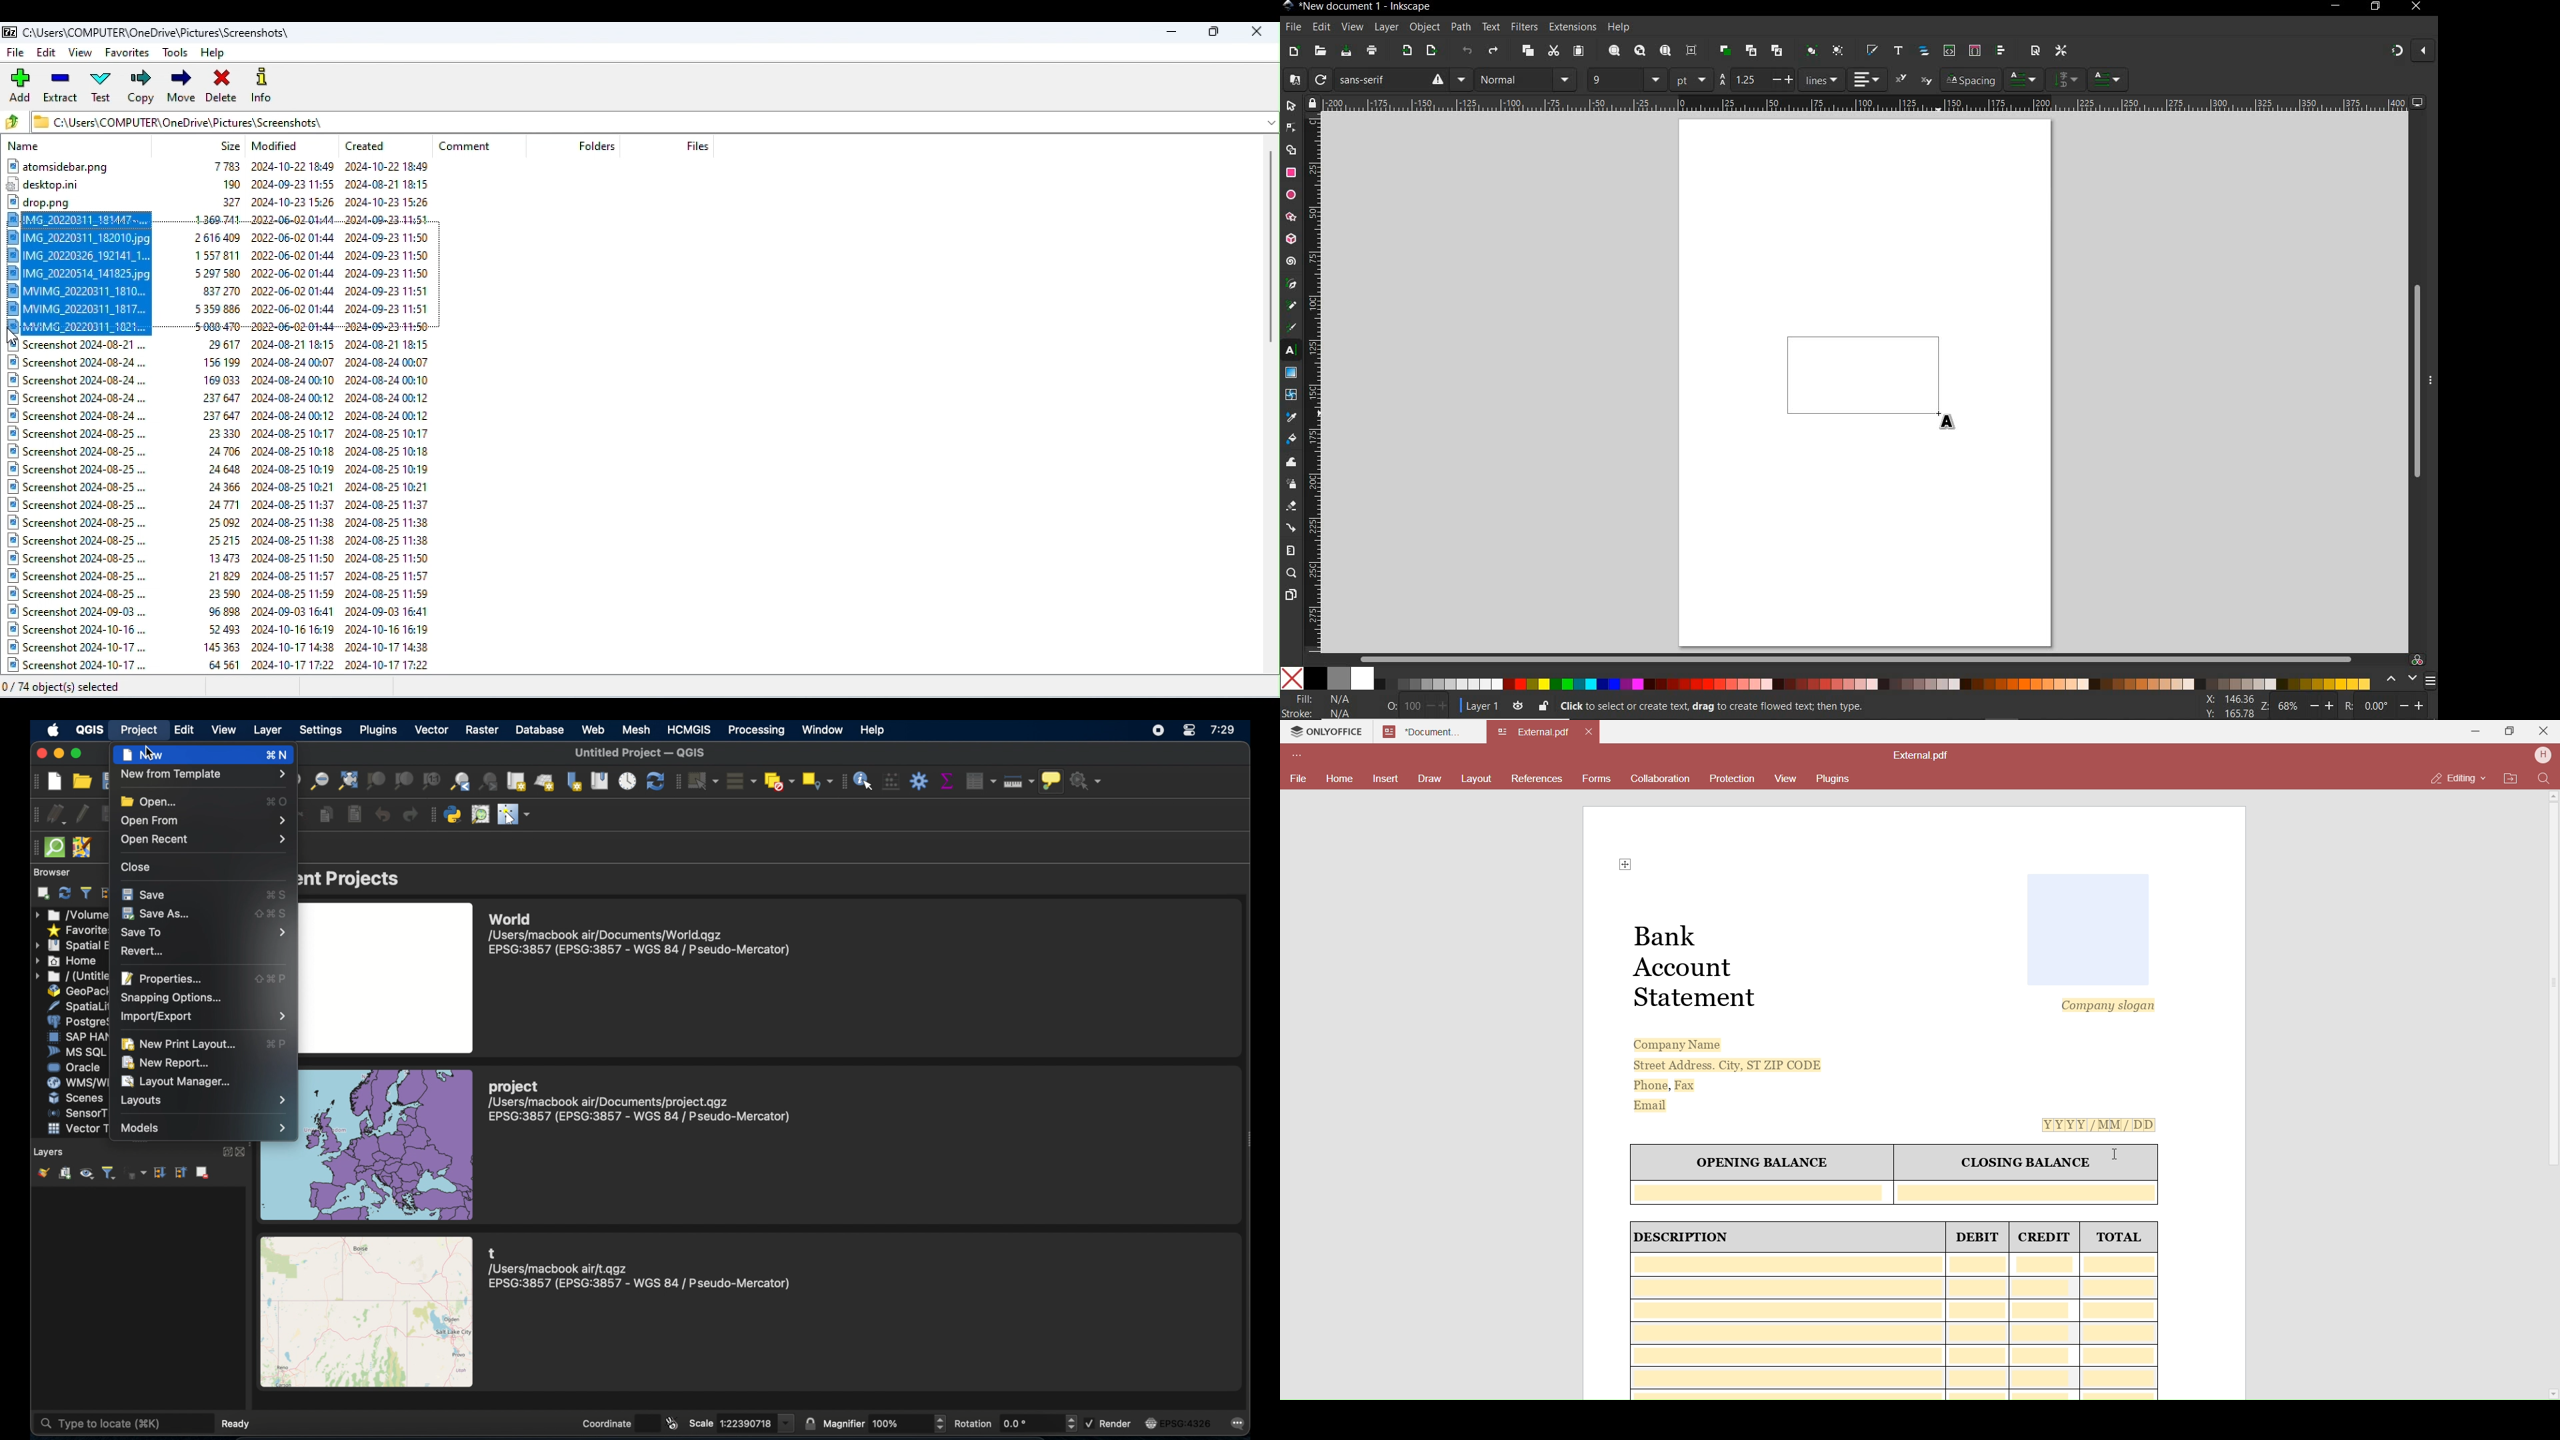 Image resolution: width=2576 pixels, height=1456 pixels. Describe the element at coordinates (1533, 733) in the screenshot. I see `Current document` at that location.